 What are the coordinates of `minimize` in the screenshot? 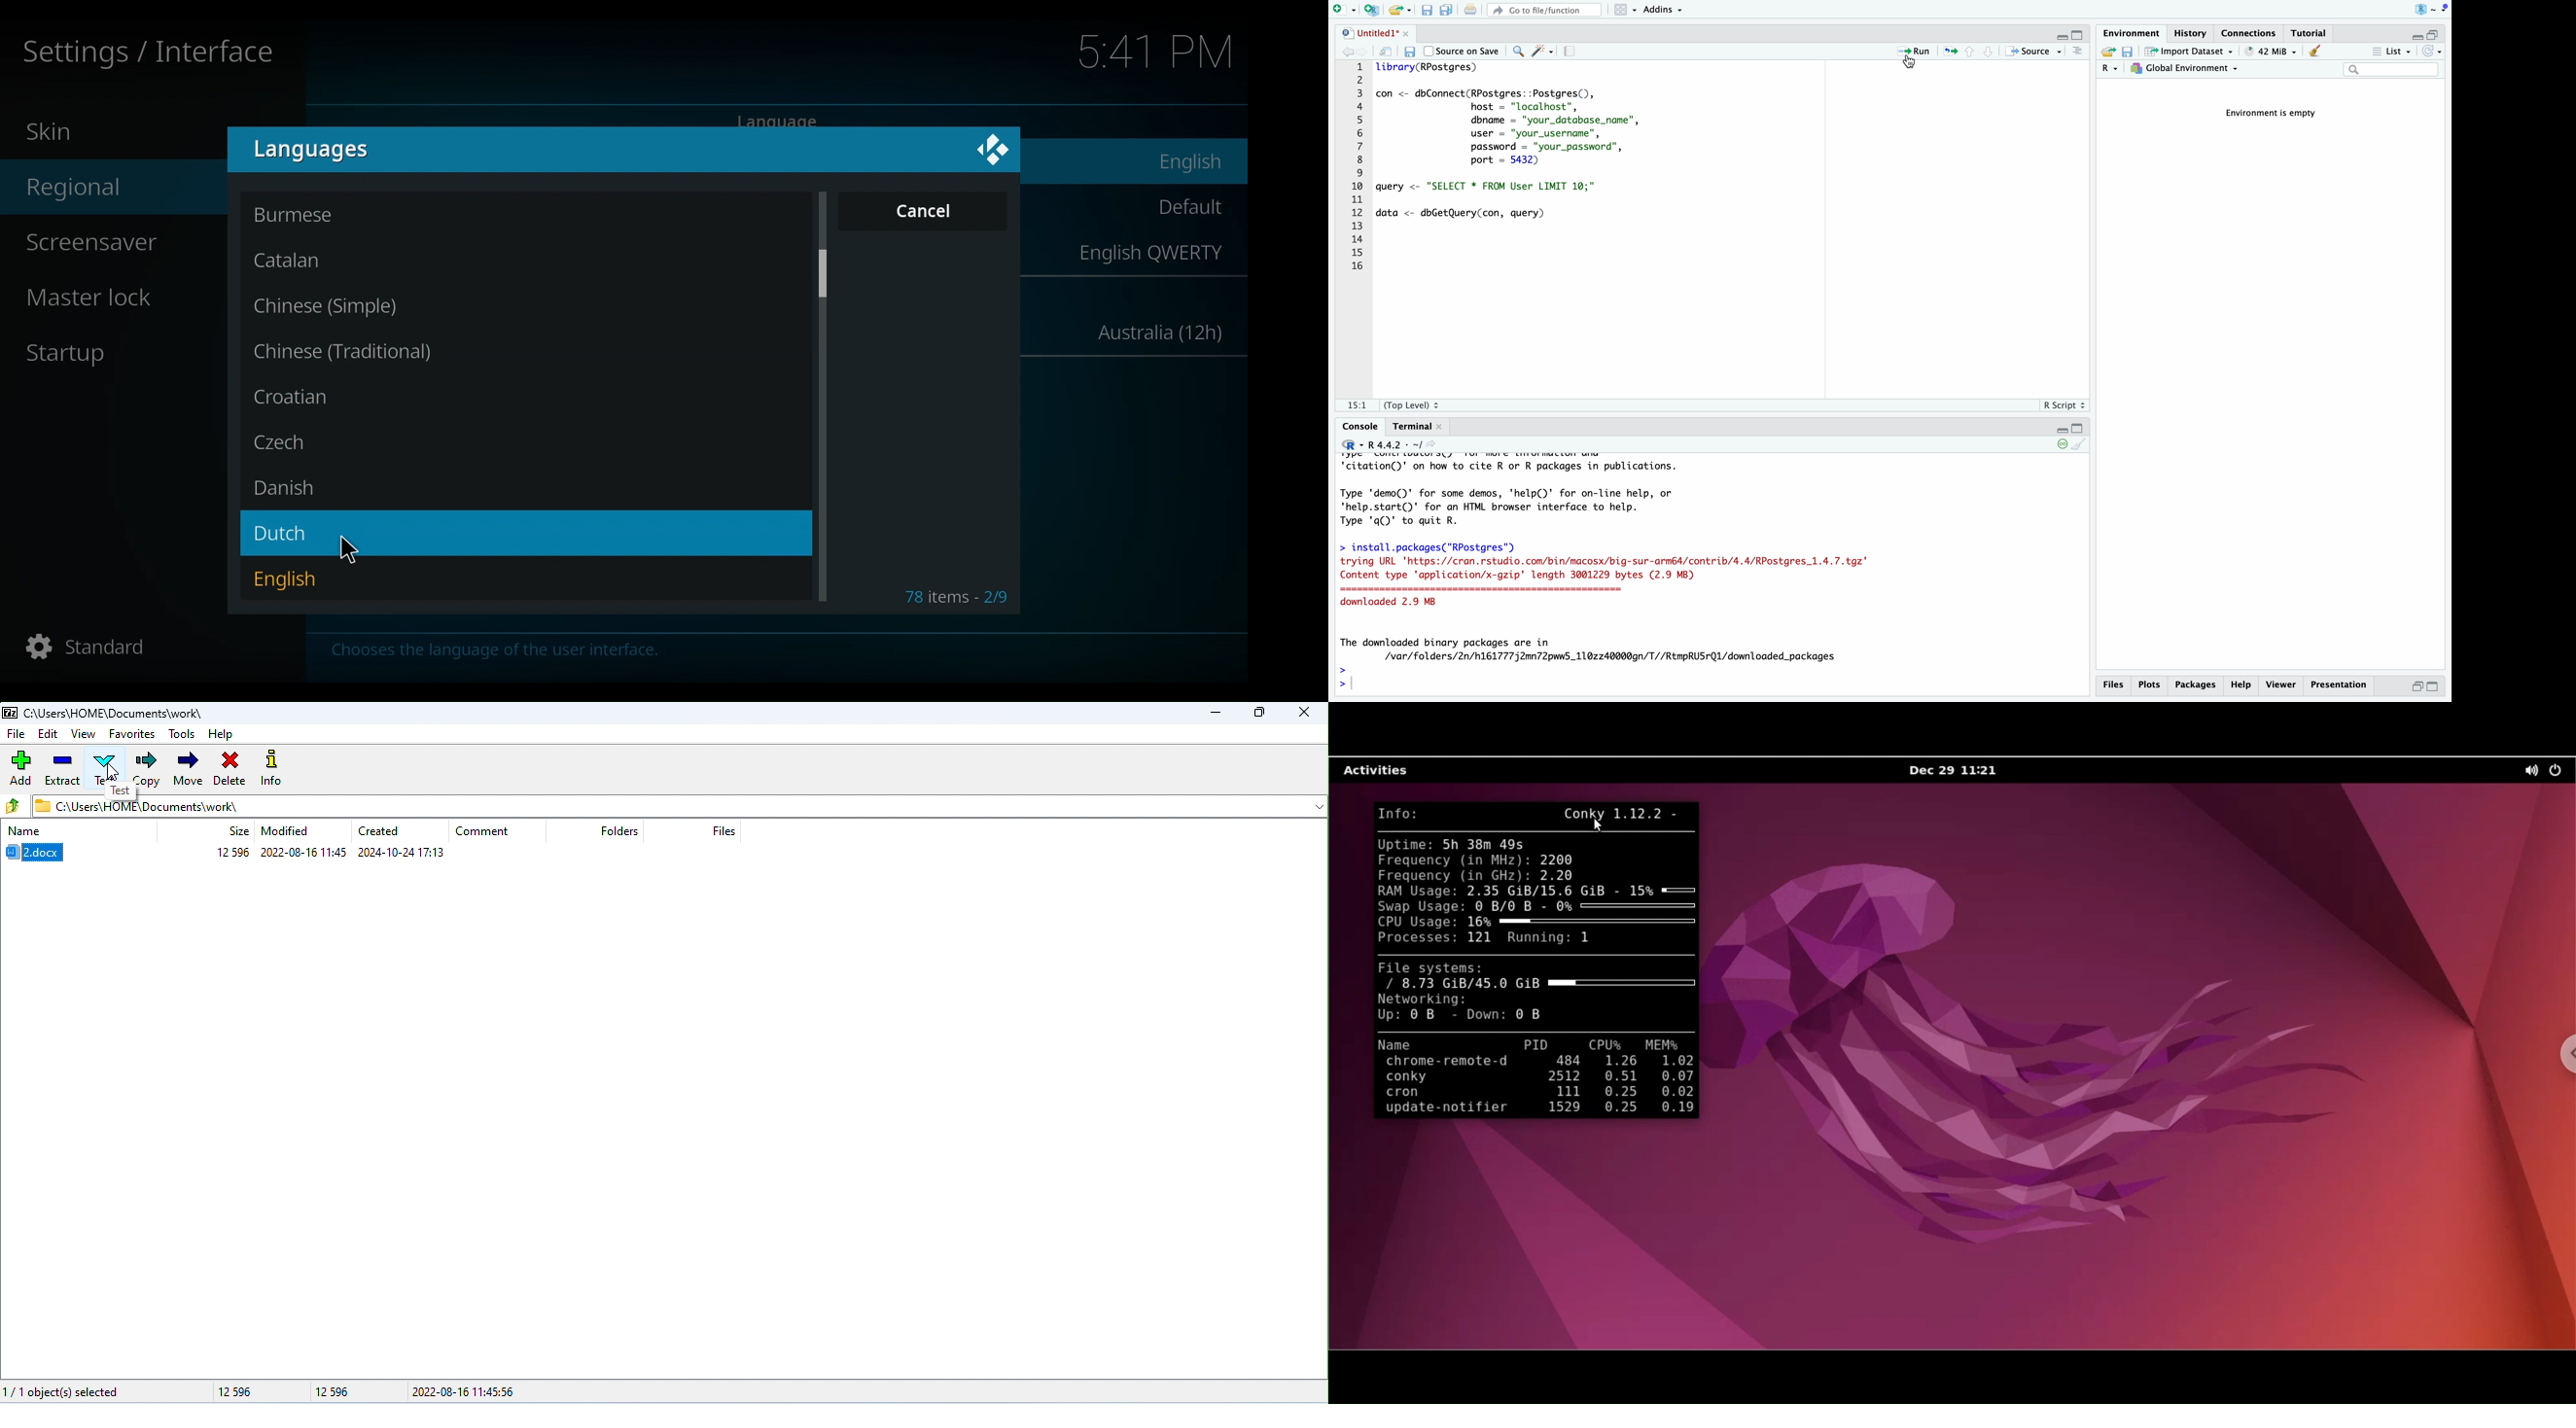 It's located at (2413, 689).